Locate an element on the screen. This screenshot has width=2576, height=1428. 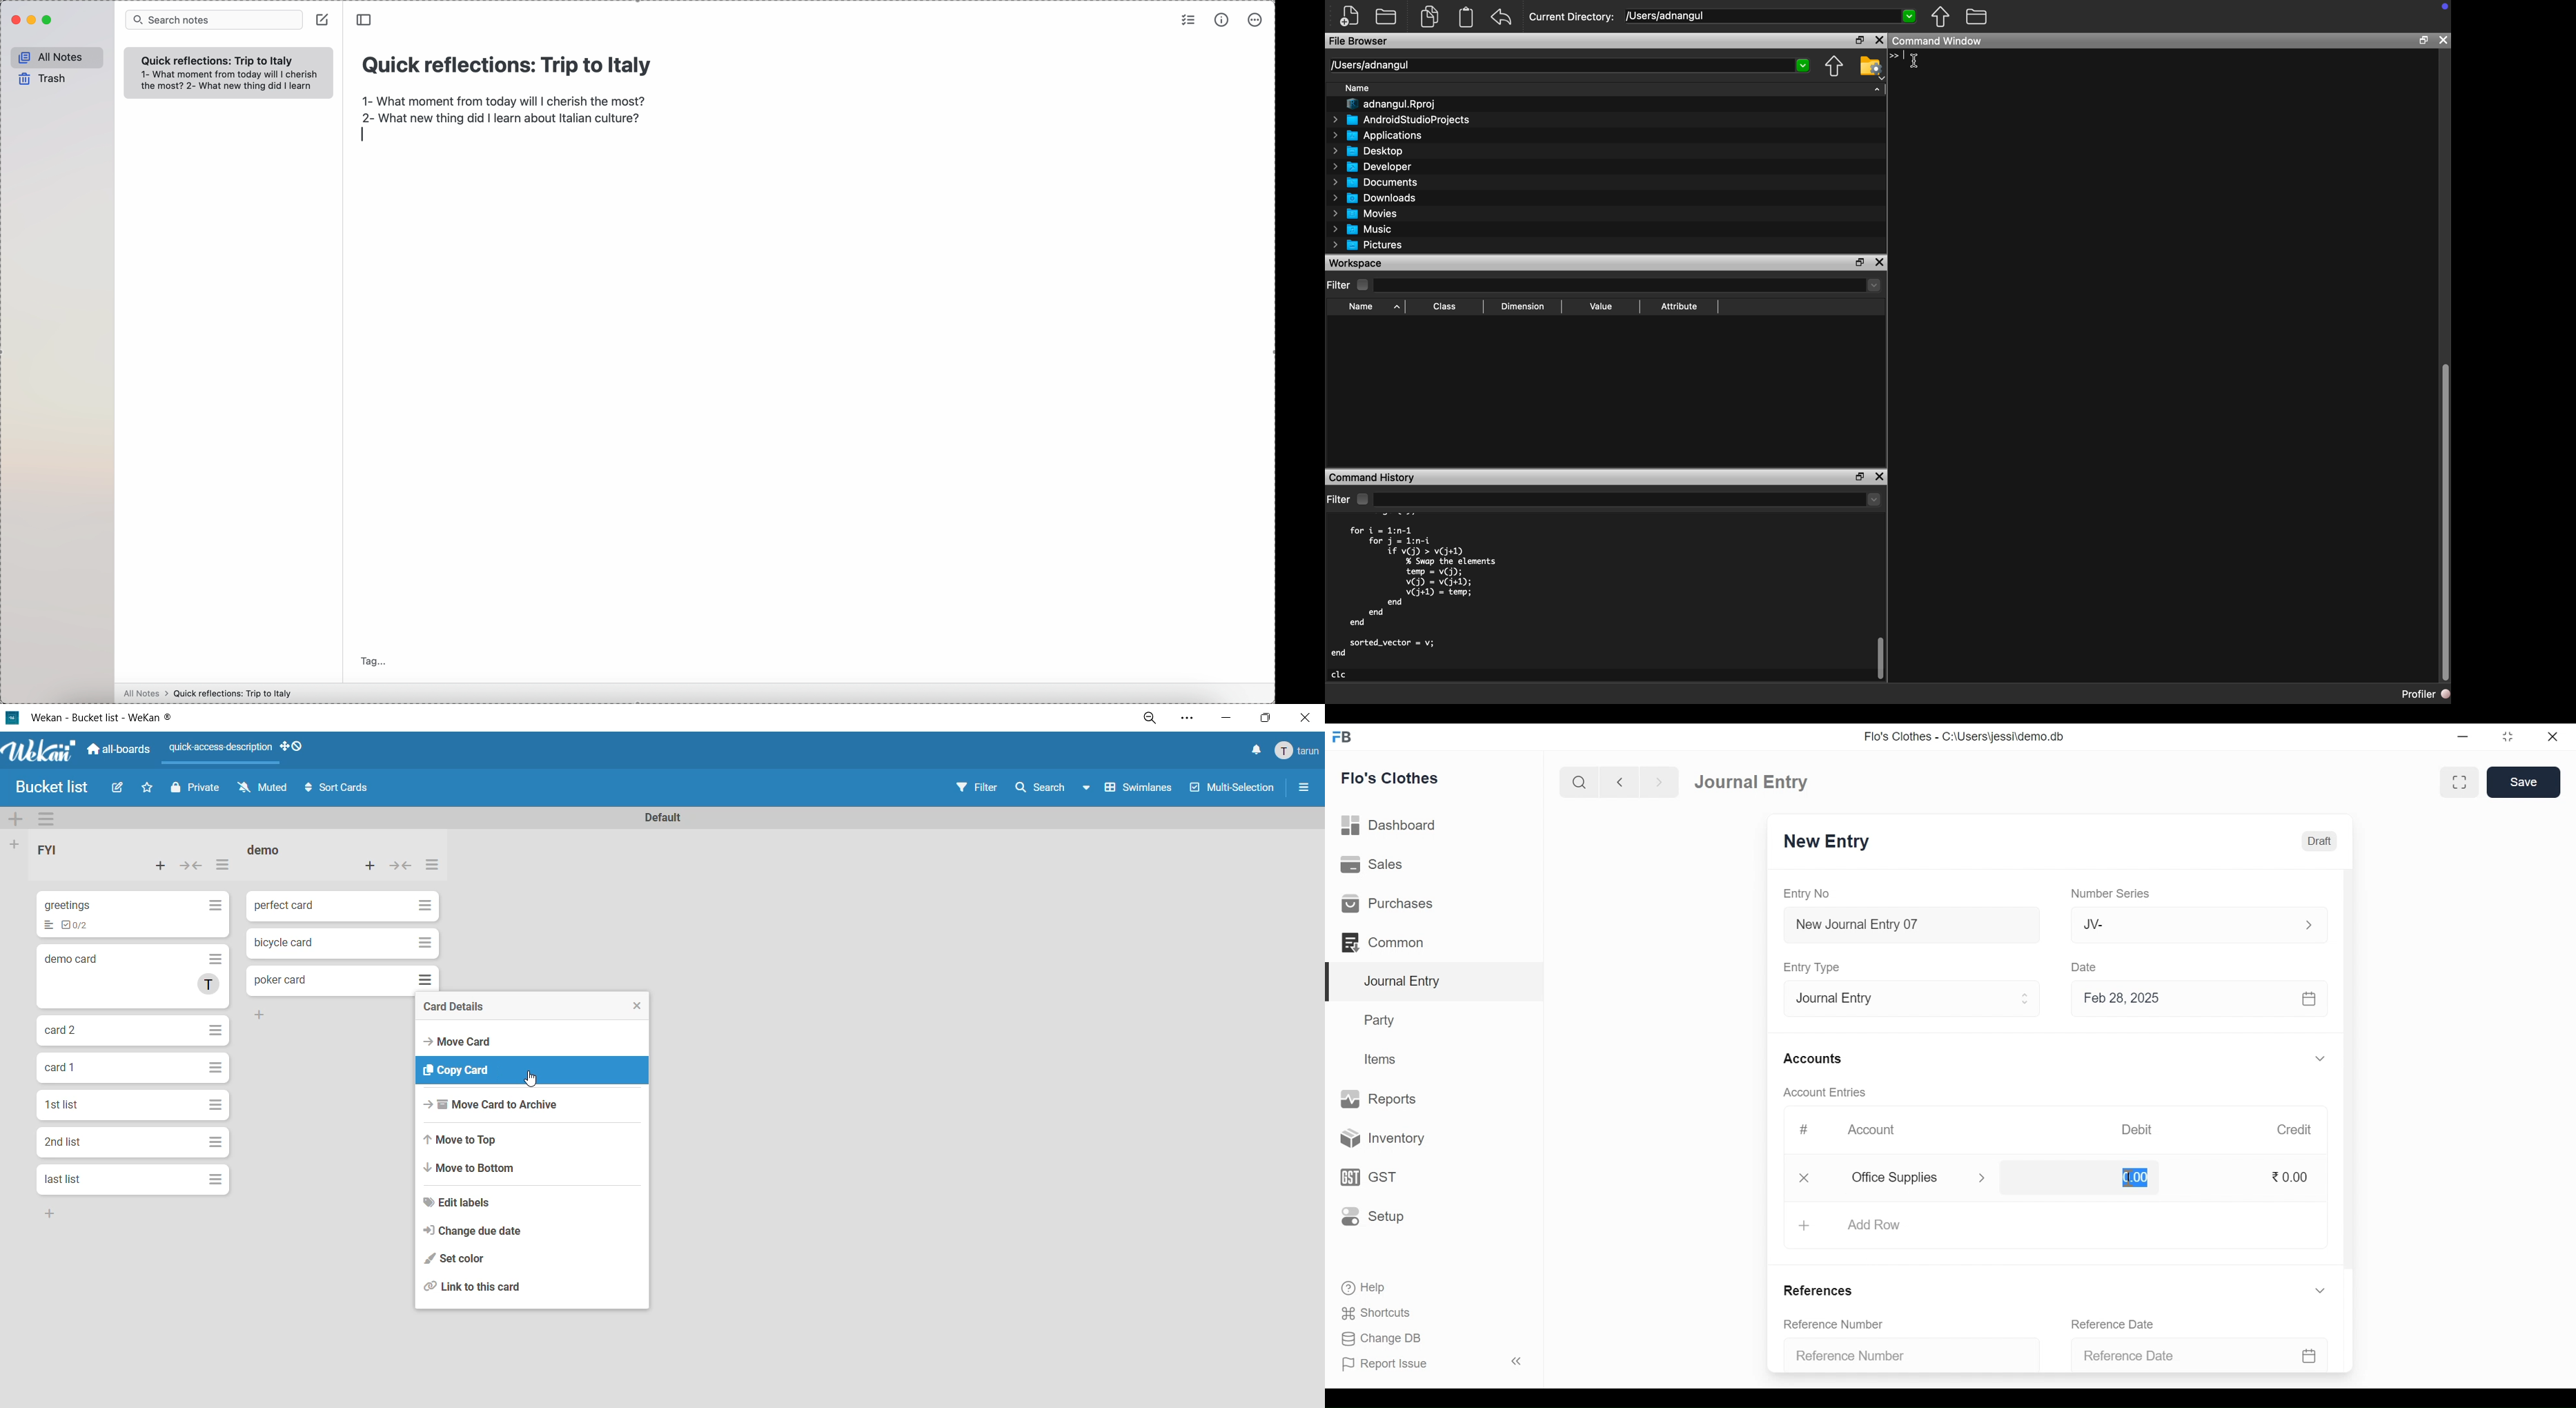
Reference Number is located at coordinates (1835, 1323).